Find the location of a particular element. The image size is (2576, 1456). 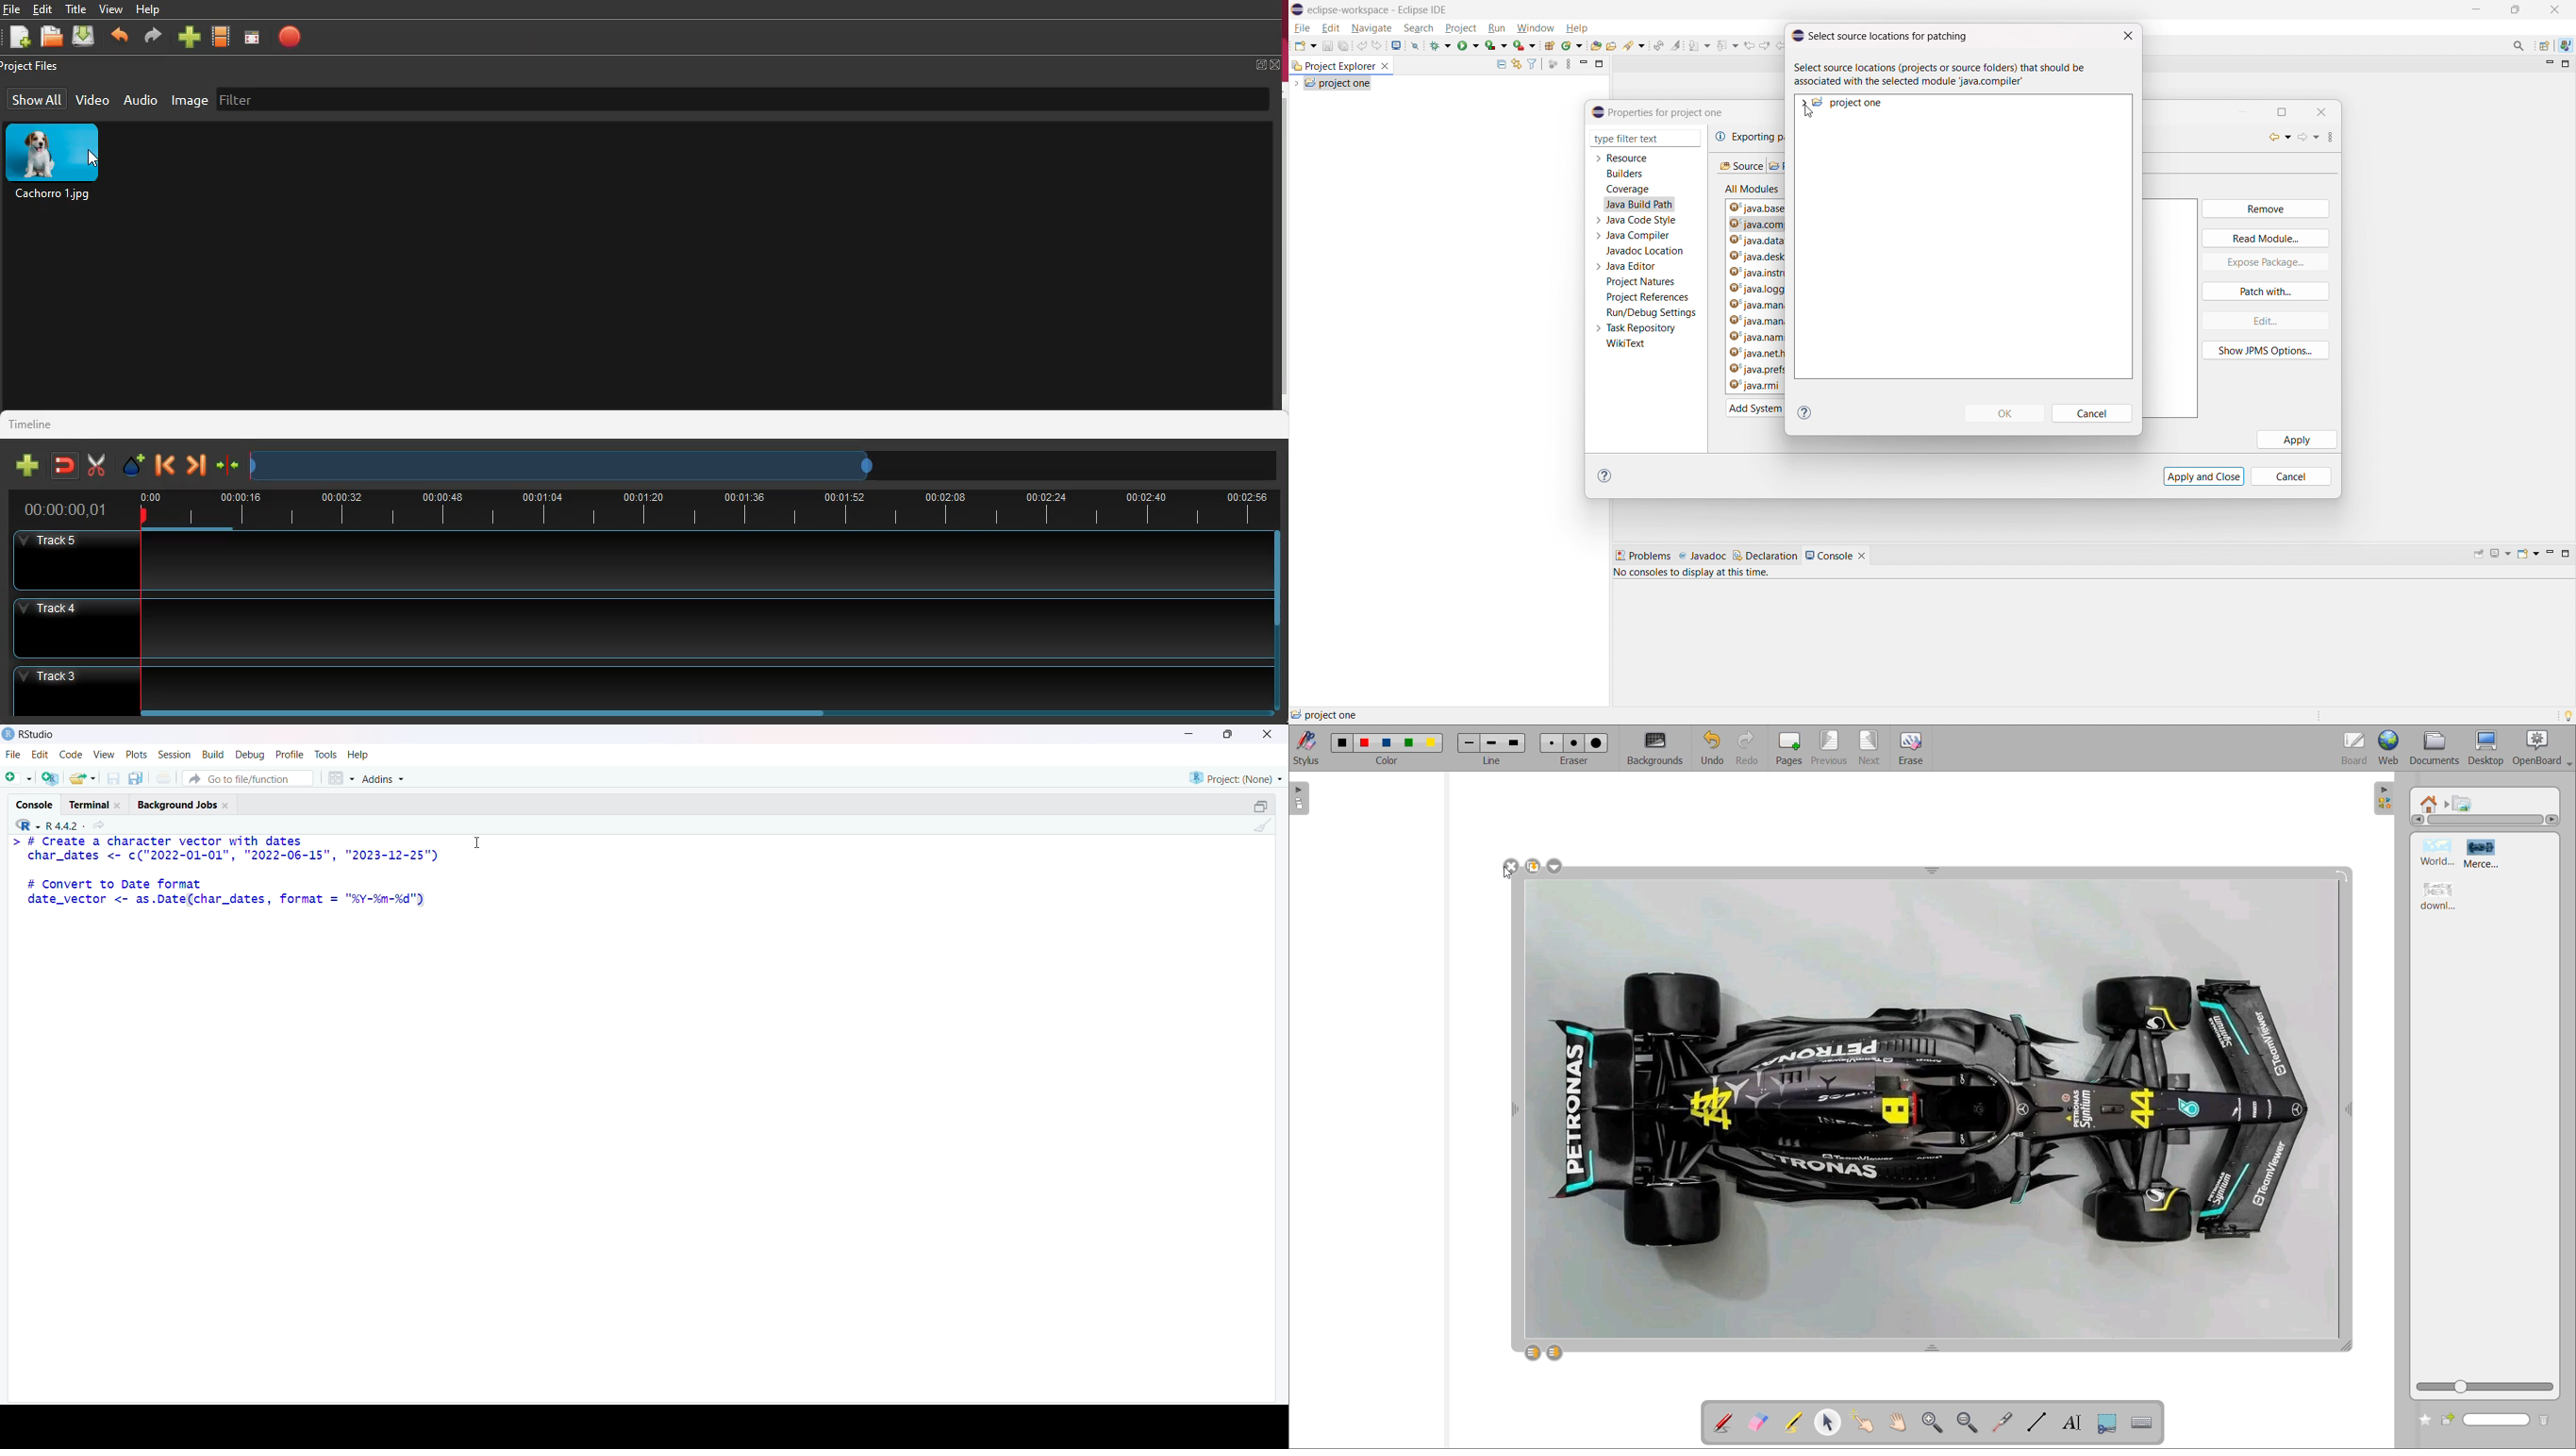

close console is located at coordinates (1862, 556).